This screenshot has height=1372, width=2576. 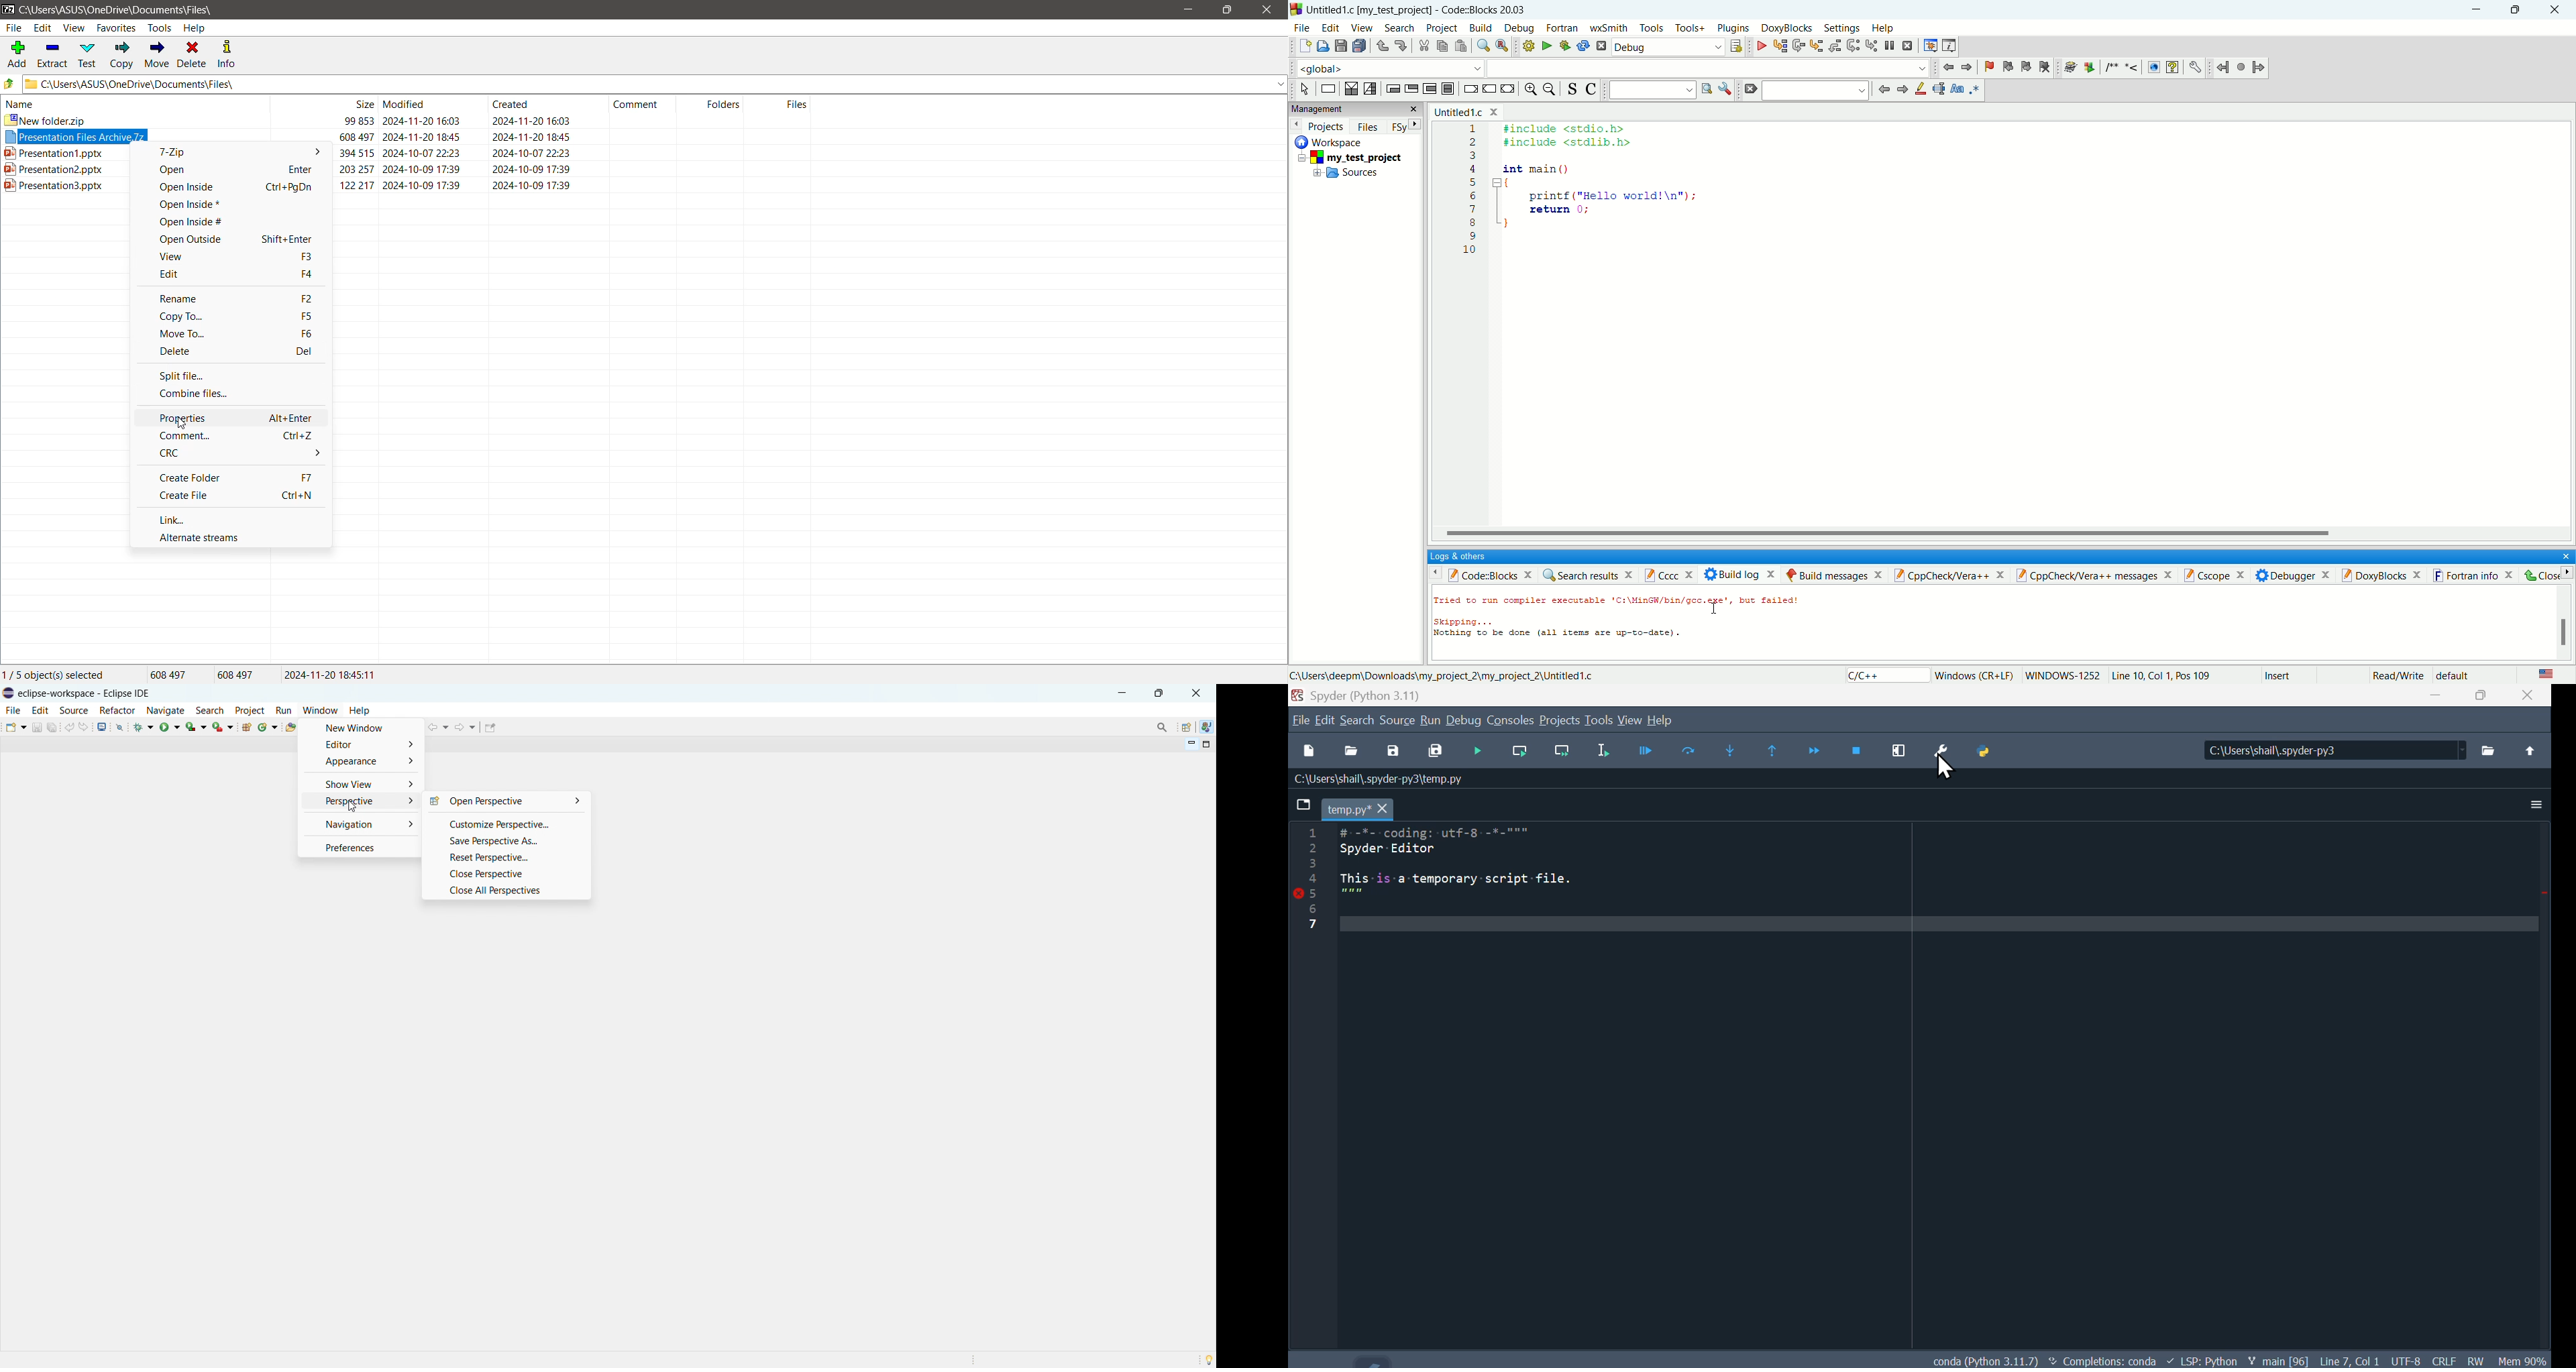 I want to click on presentation , so click(x=61, y=155).